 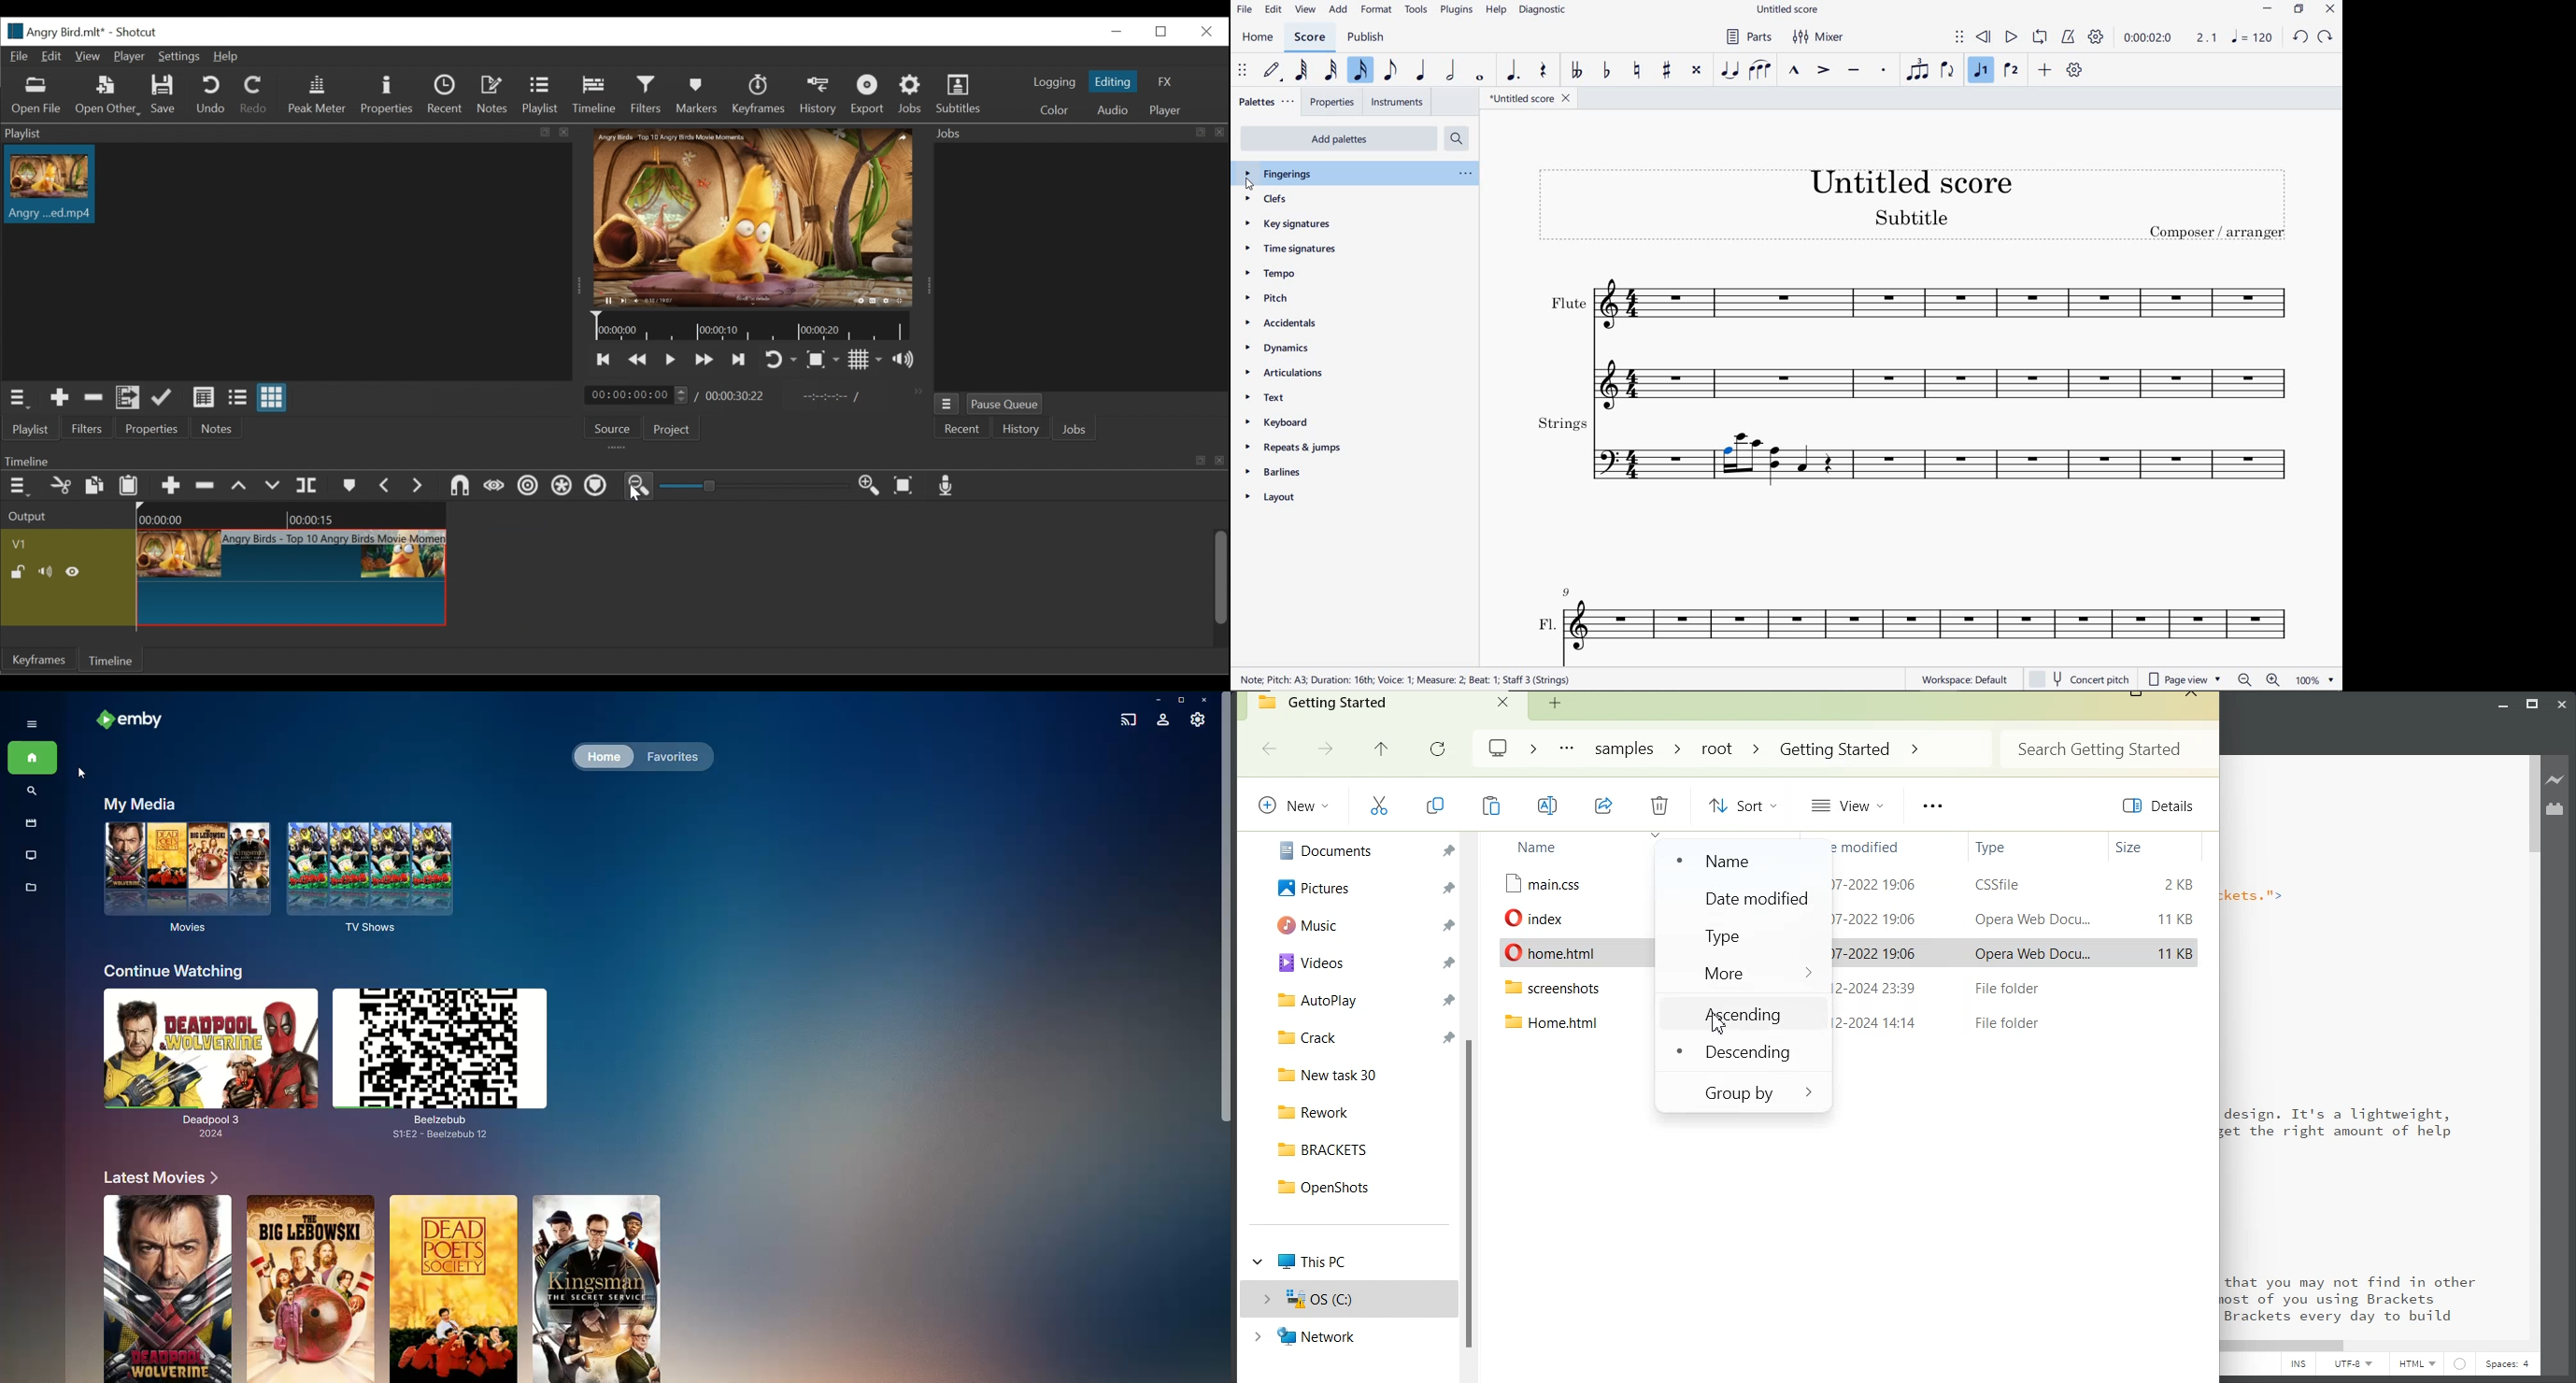 What do you see at coordinates (1359, 1037) in the screenshot?
I see `Crack File` at bounding box center [1359, 1037].